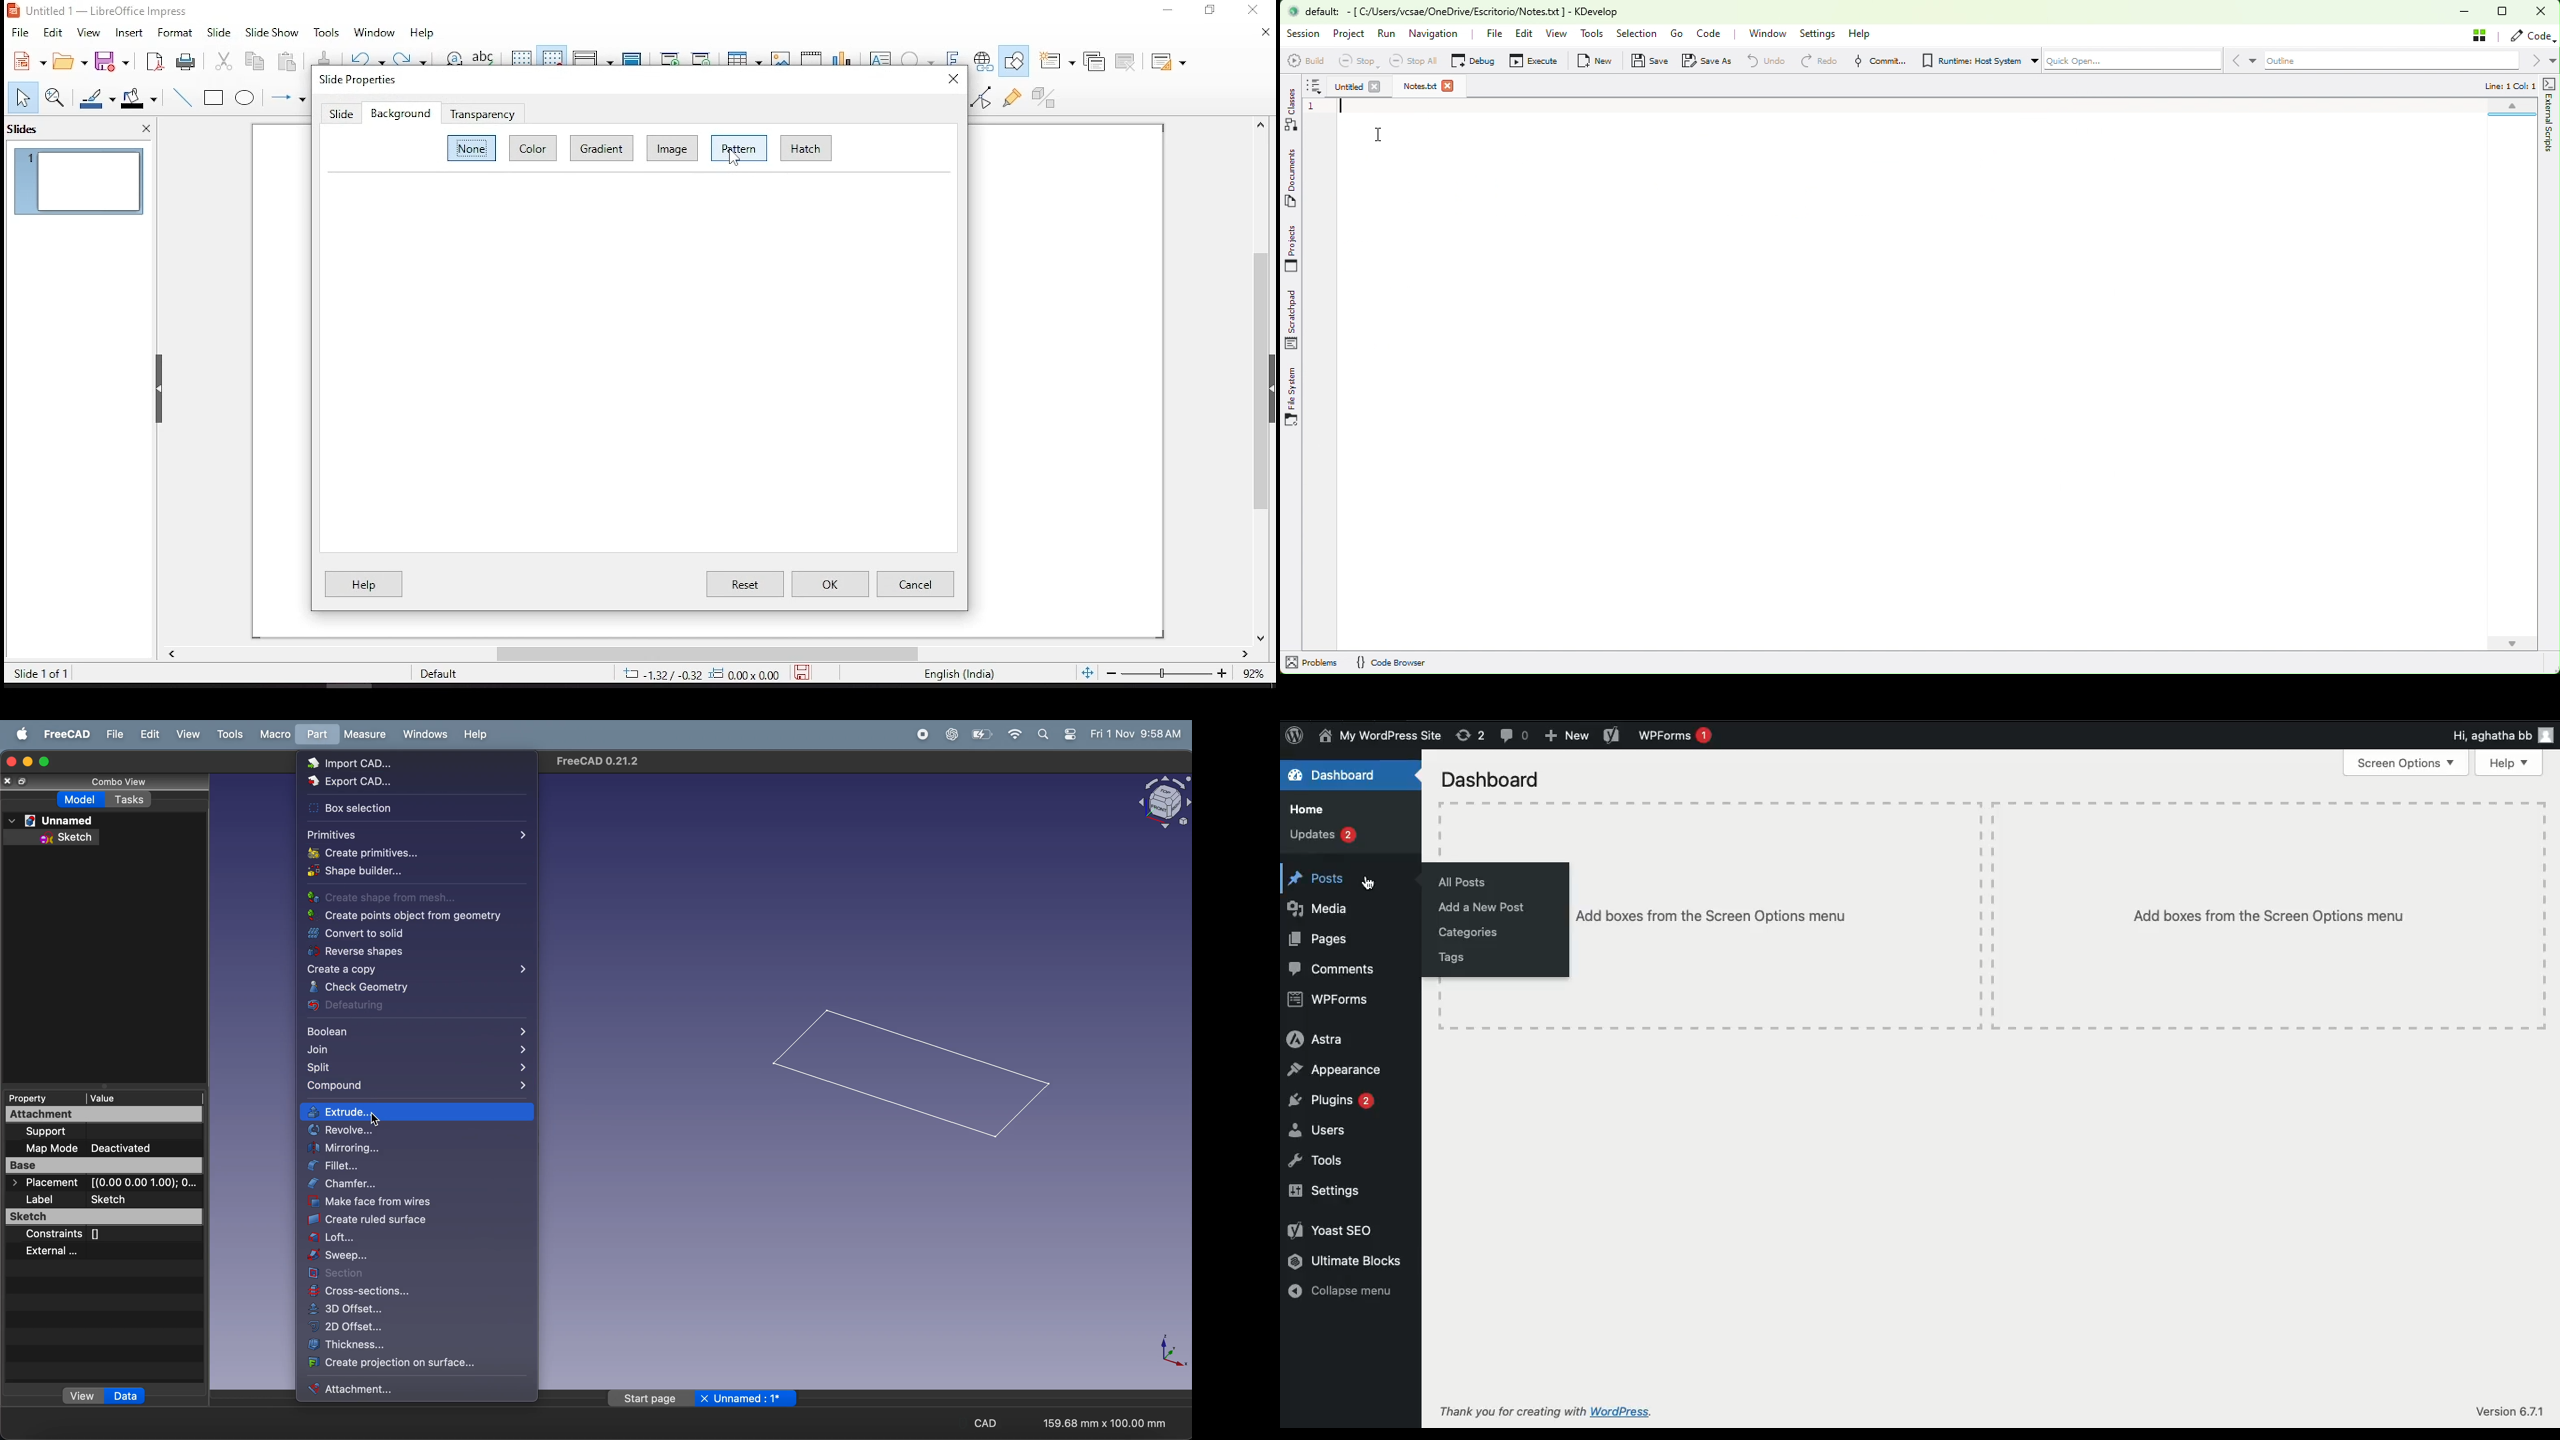  What do you see at coordinates (226, 734) in the screenshot?
I see `tools` at bounding box center [226, 734].